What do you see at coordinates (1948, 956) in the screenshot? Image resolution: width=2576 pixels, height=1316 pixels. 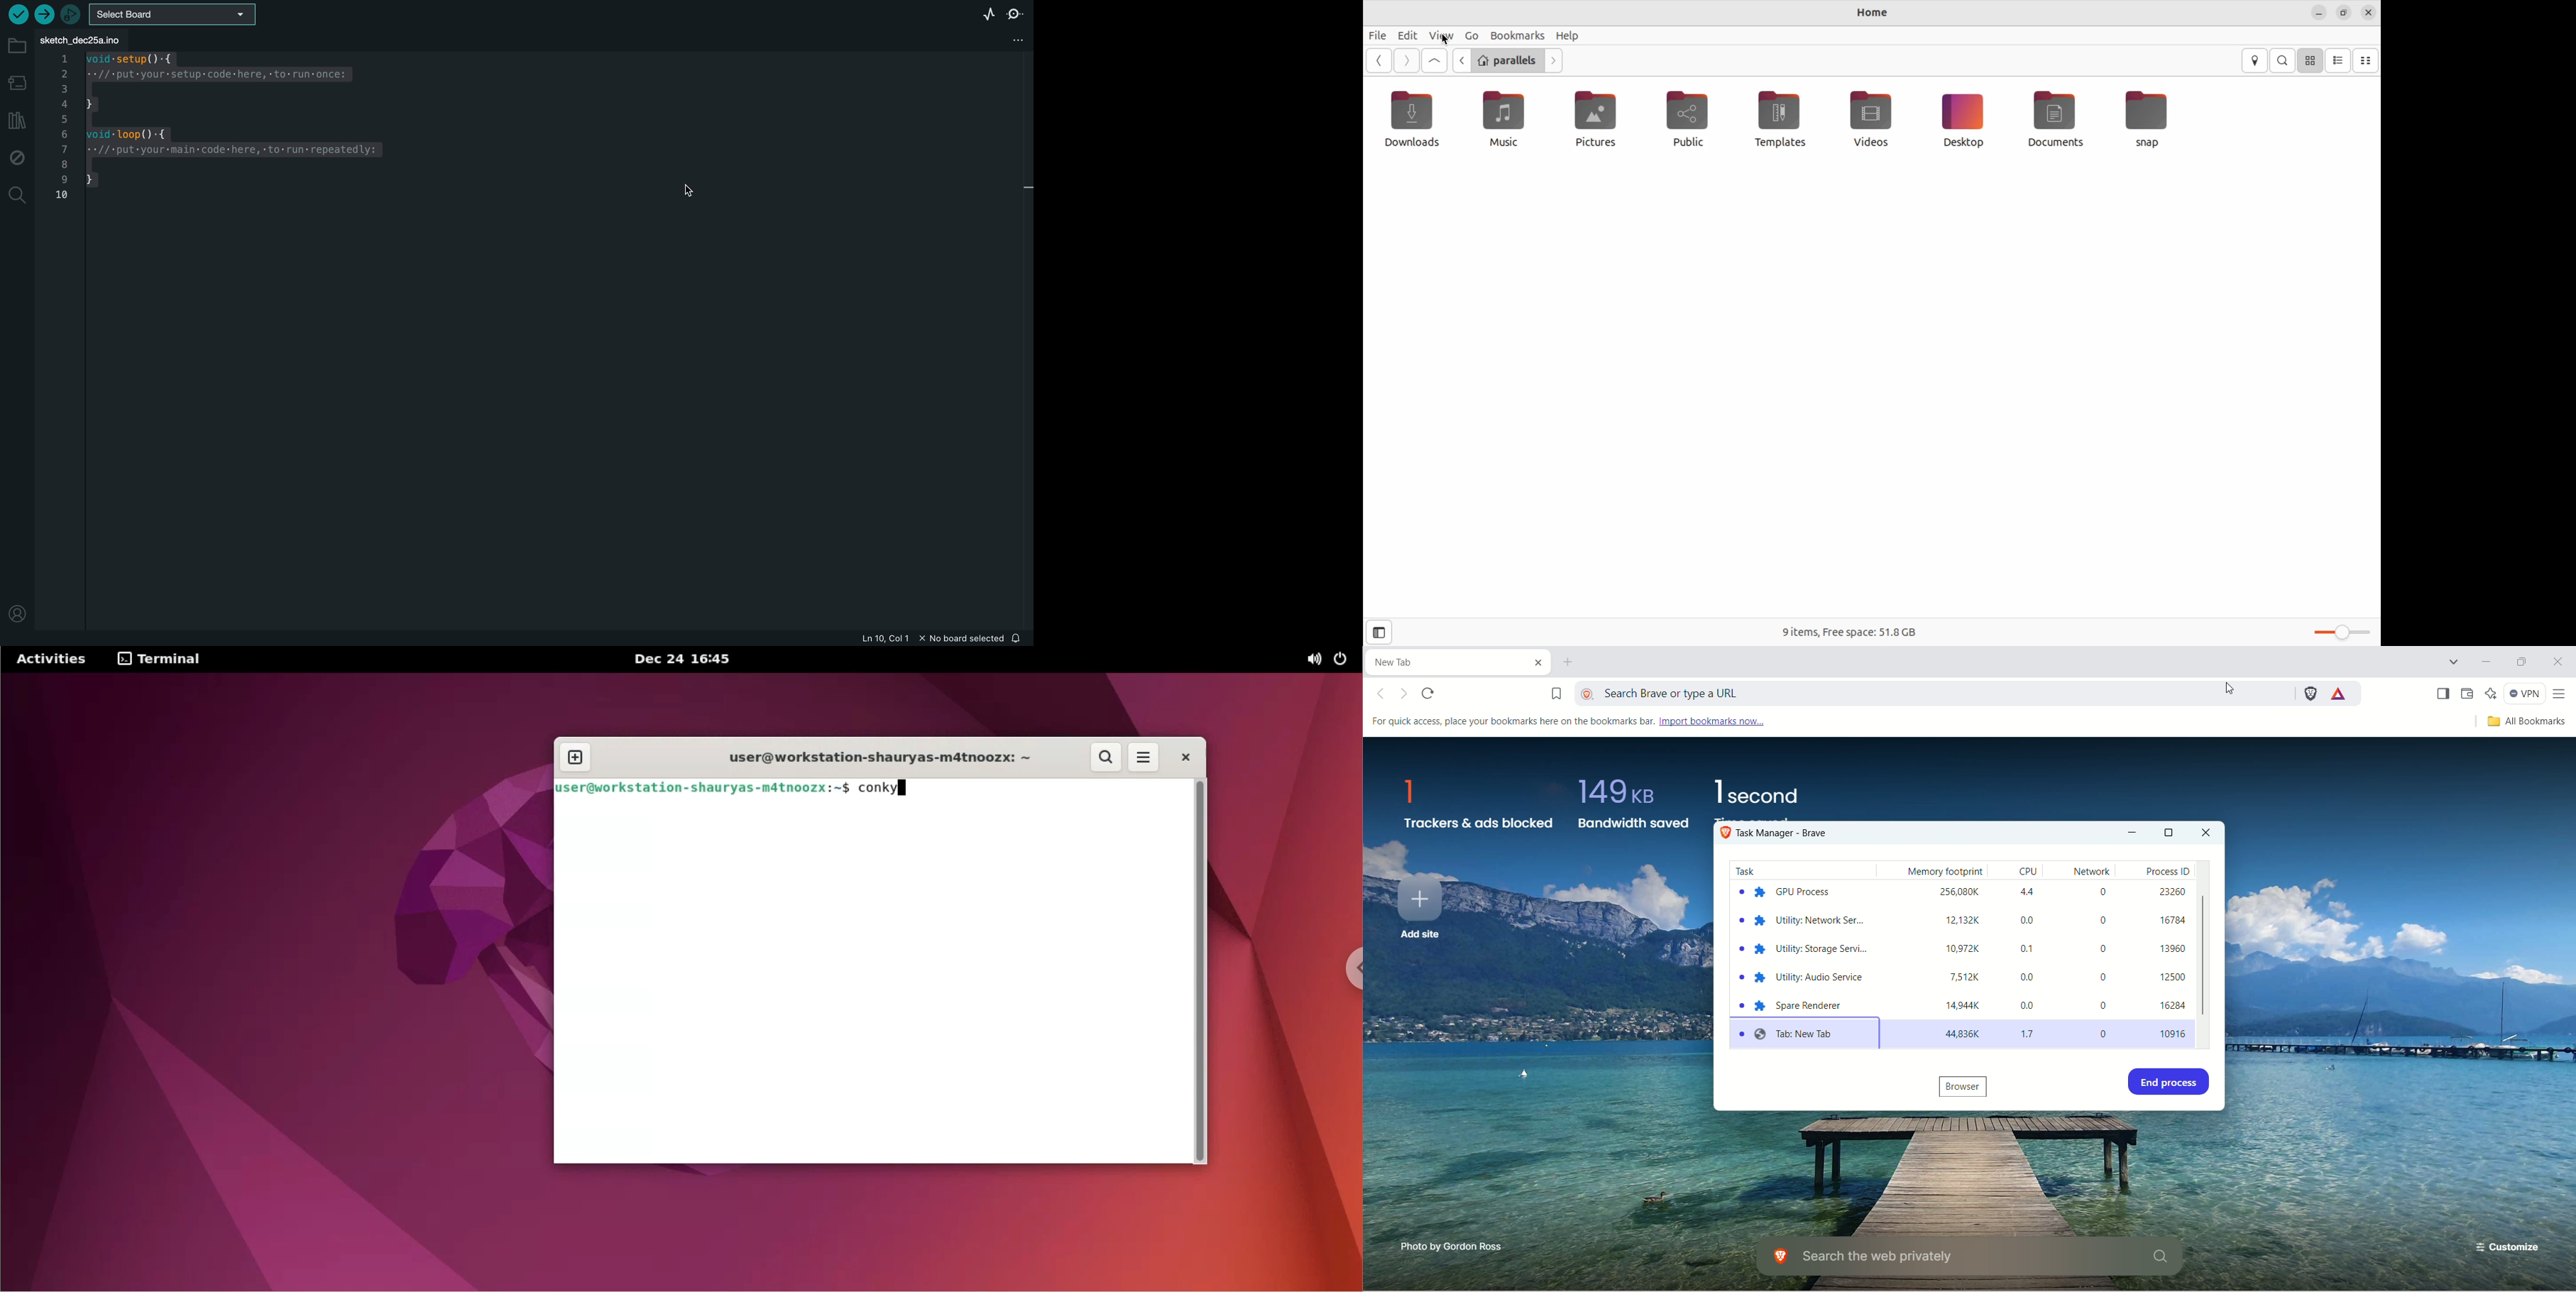 I see `memory footprint` at bounding box center [1948, 956].